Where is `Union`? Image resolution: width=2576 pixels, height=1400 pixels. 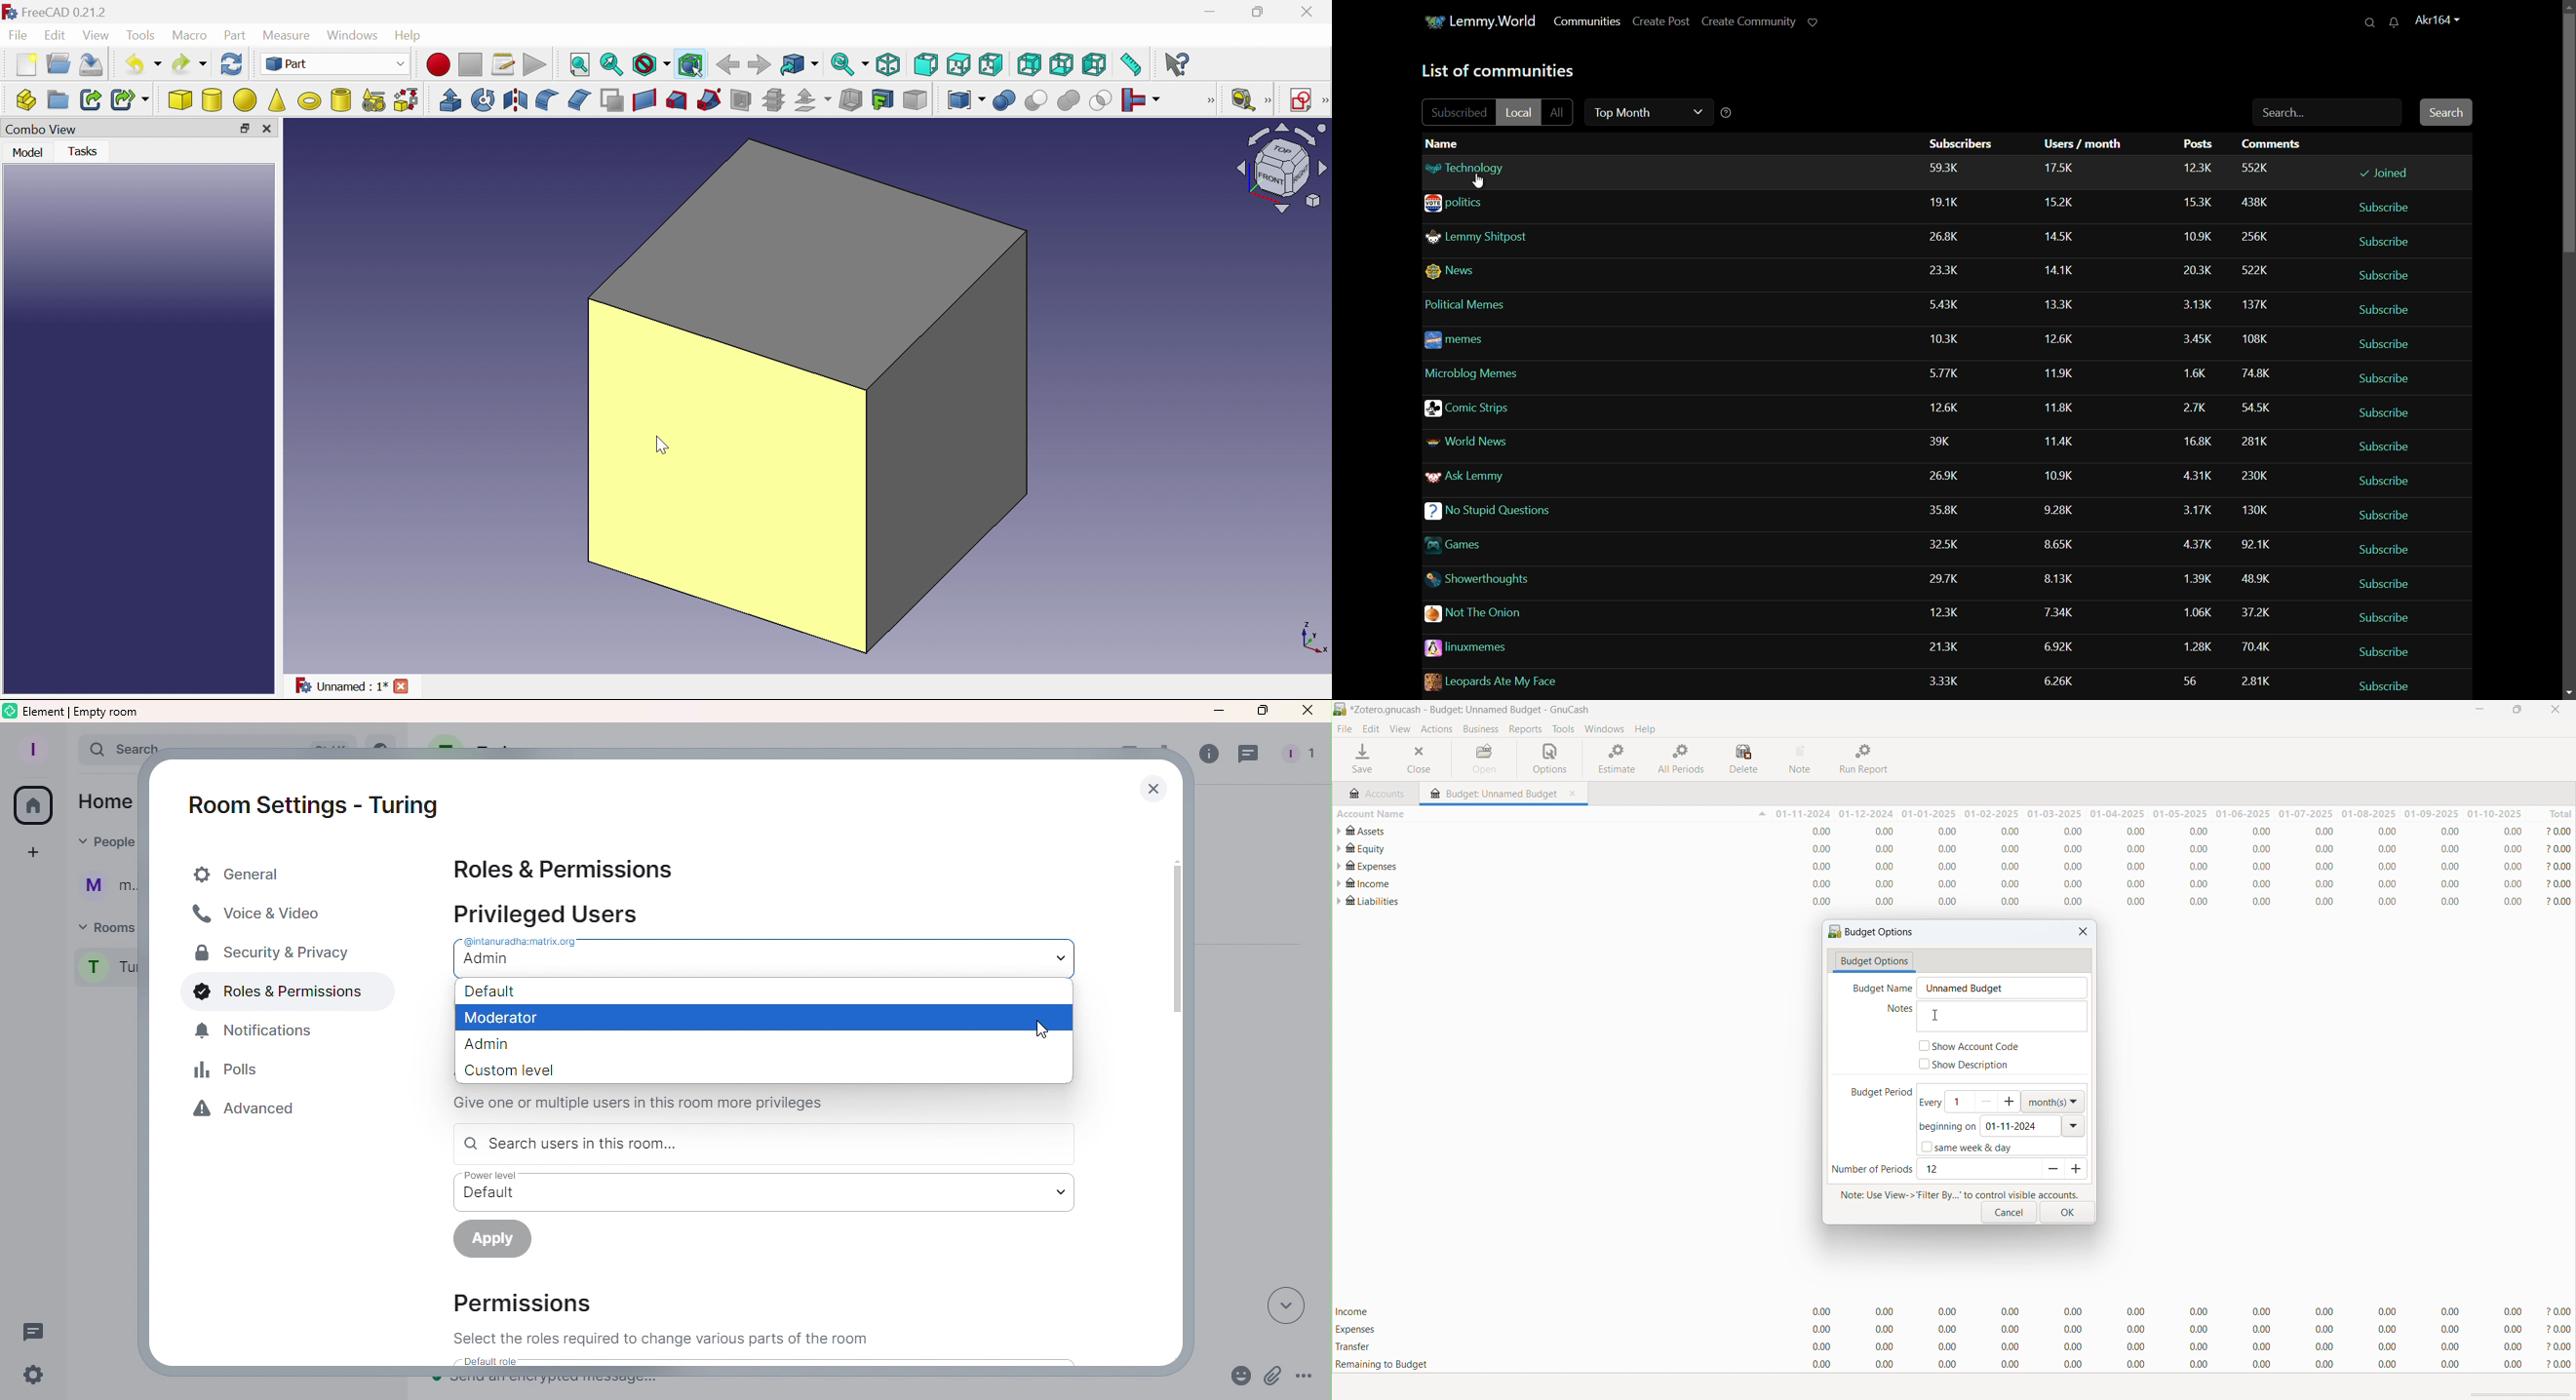
Union is located at coordinates (1068, 100).